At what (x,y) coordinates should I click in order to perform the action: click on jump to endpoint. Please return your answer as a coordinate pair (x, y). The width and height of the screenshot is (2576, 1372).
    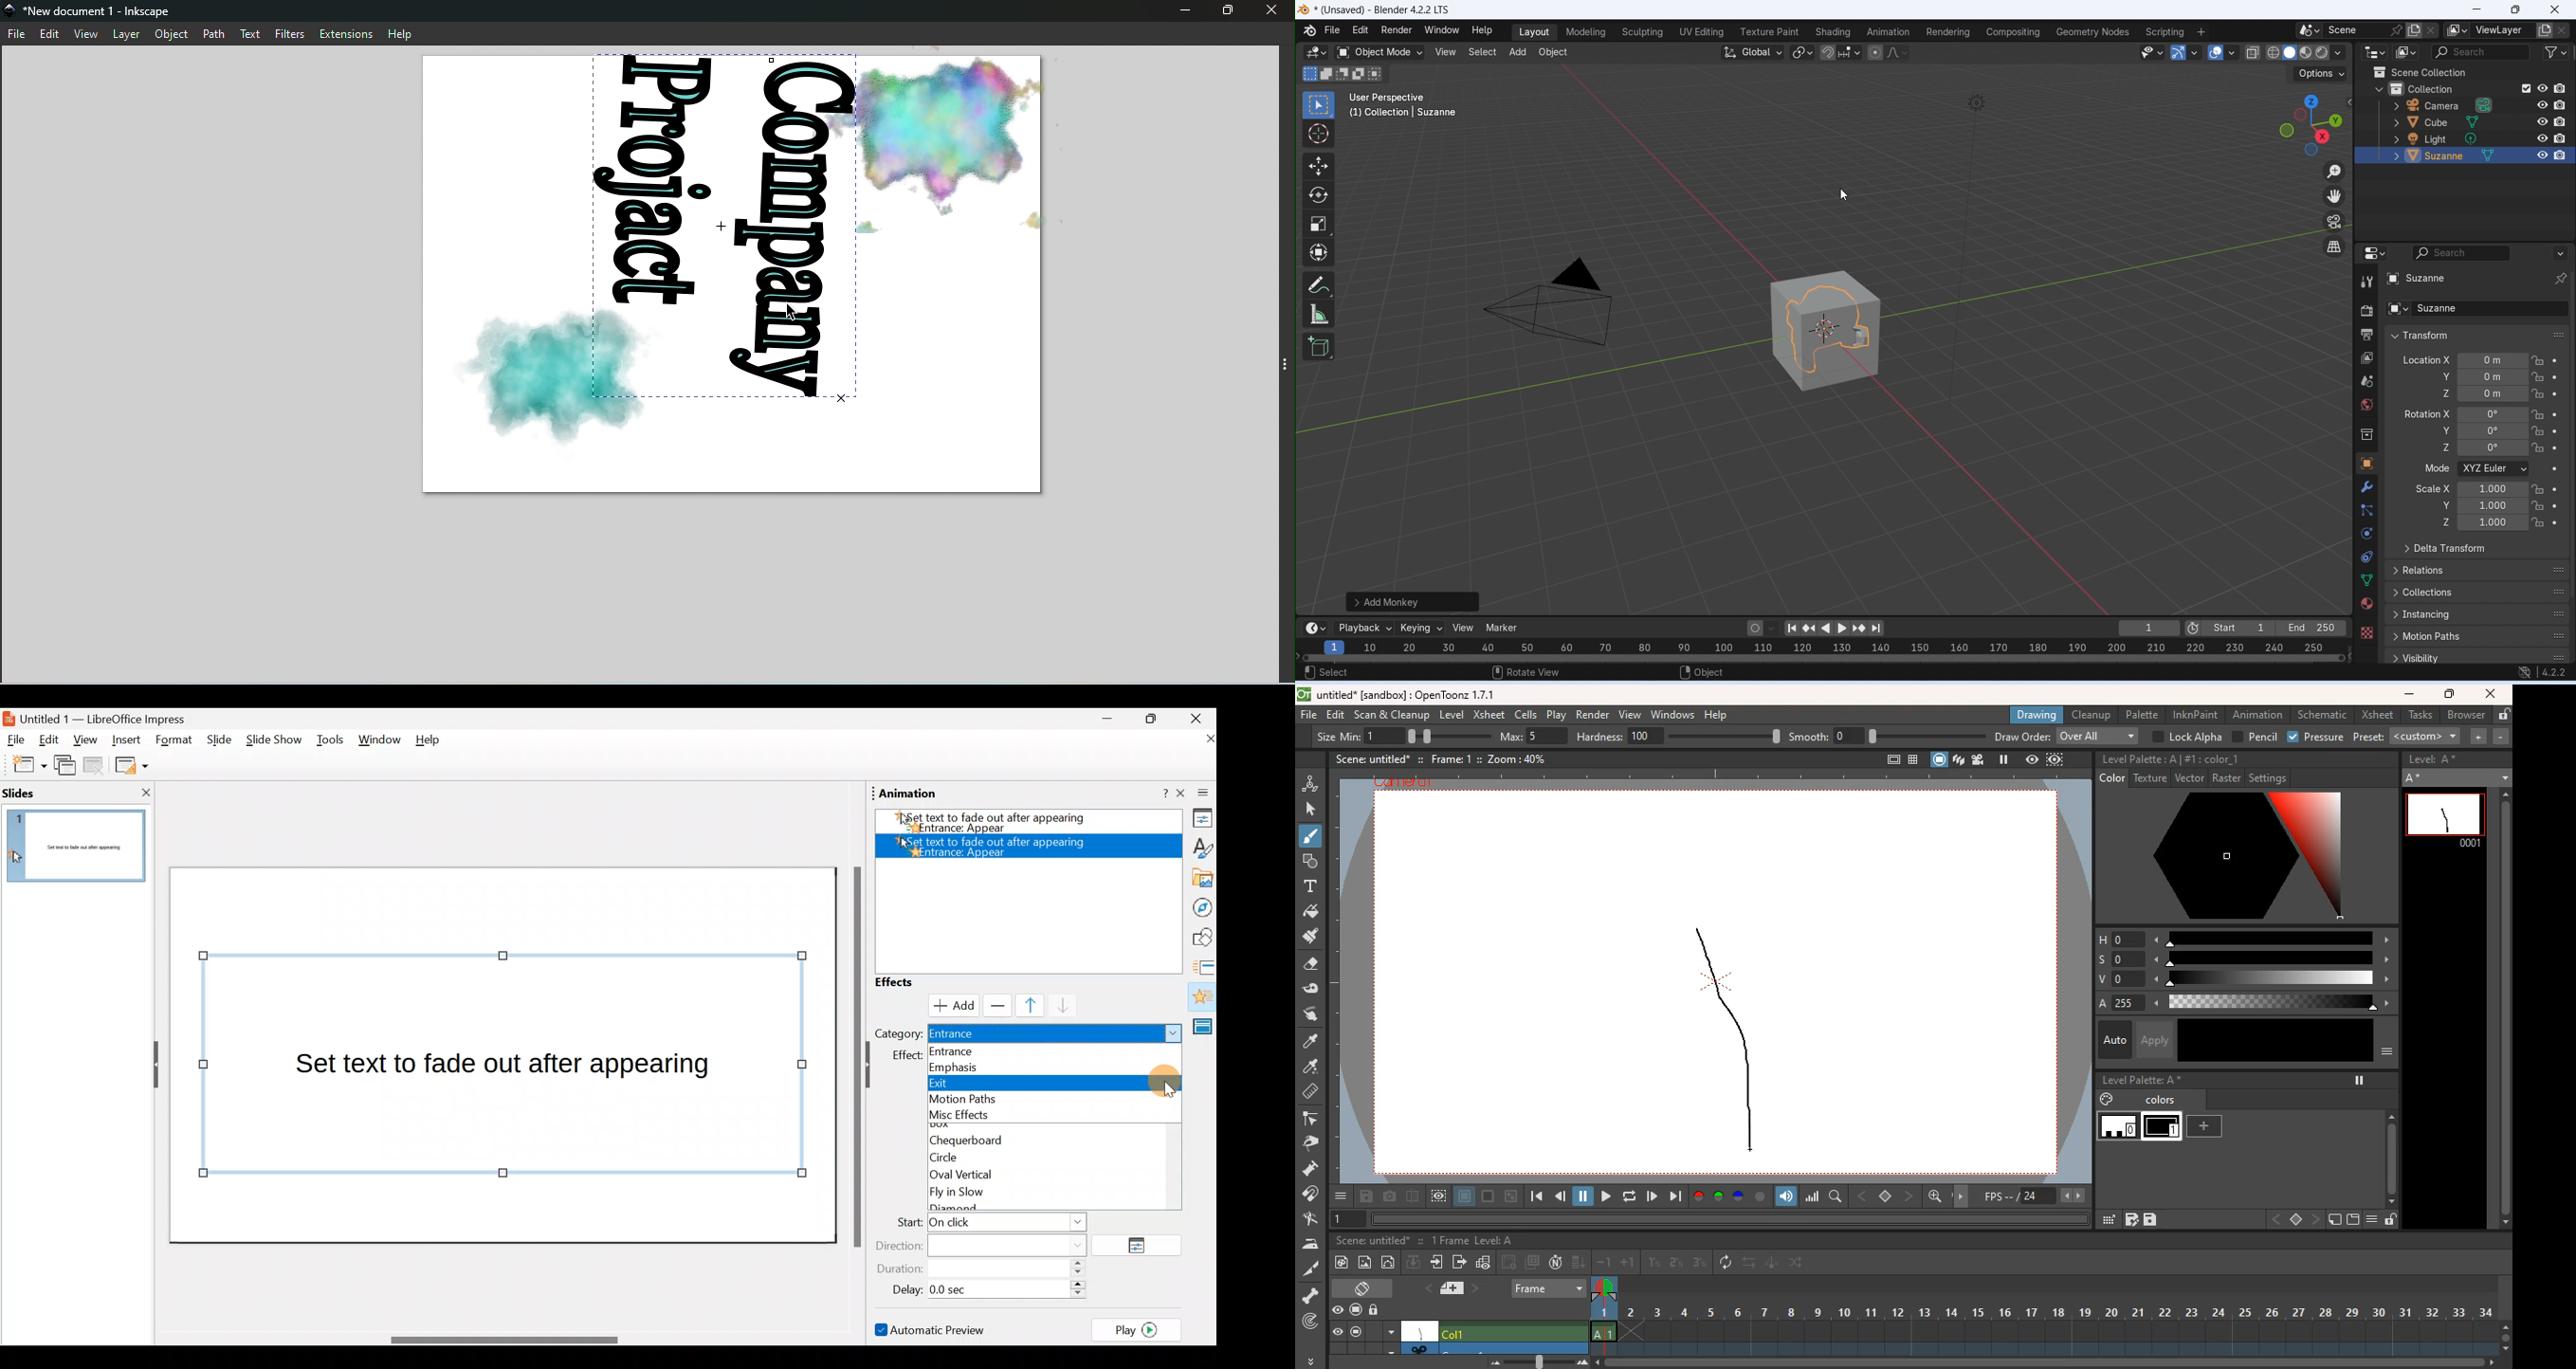
    Looking at the image, I should click on (1791, 628).